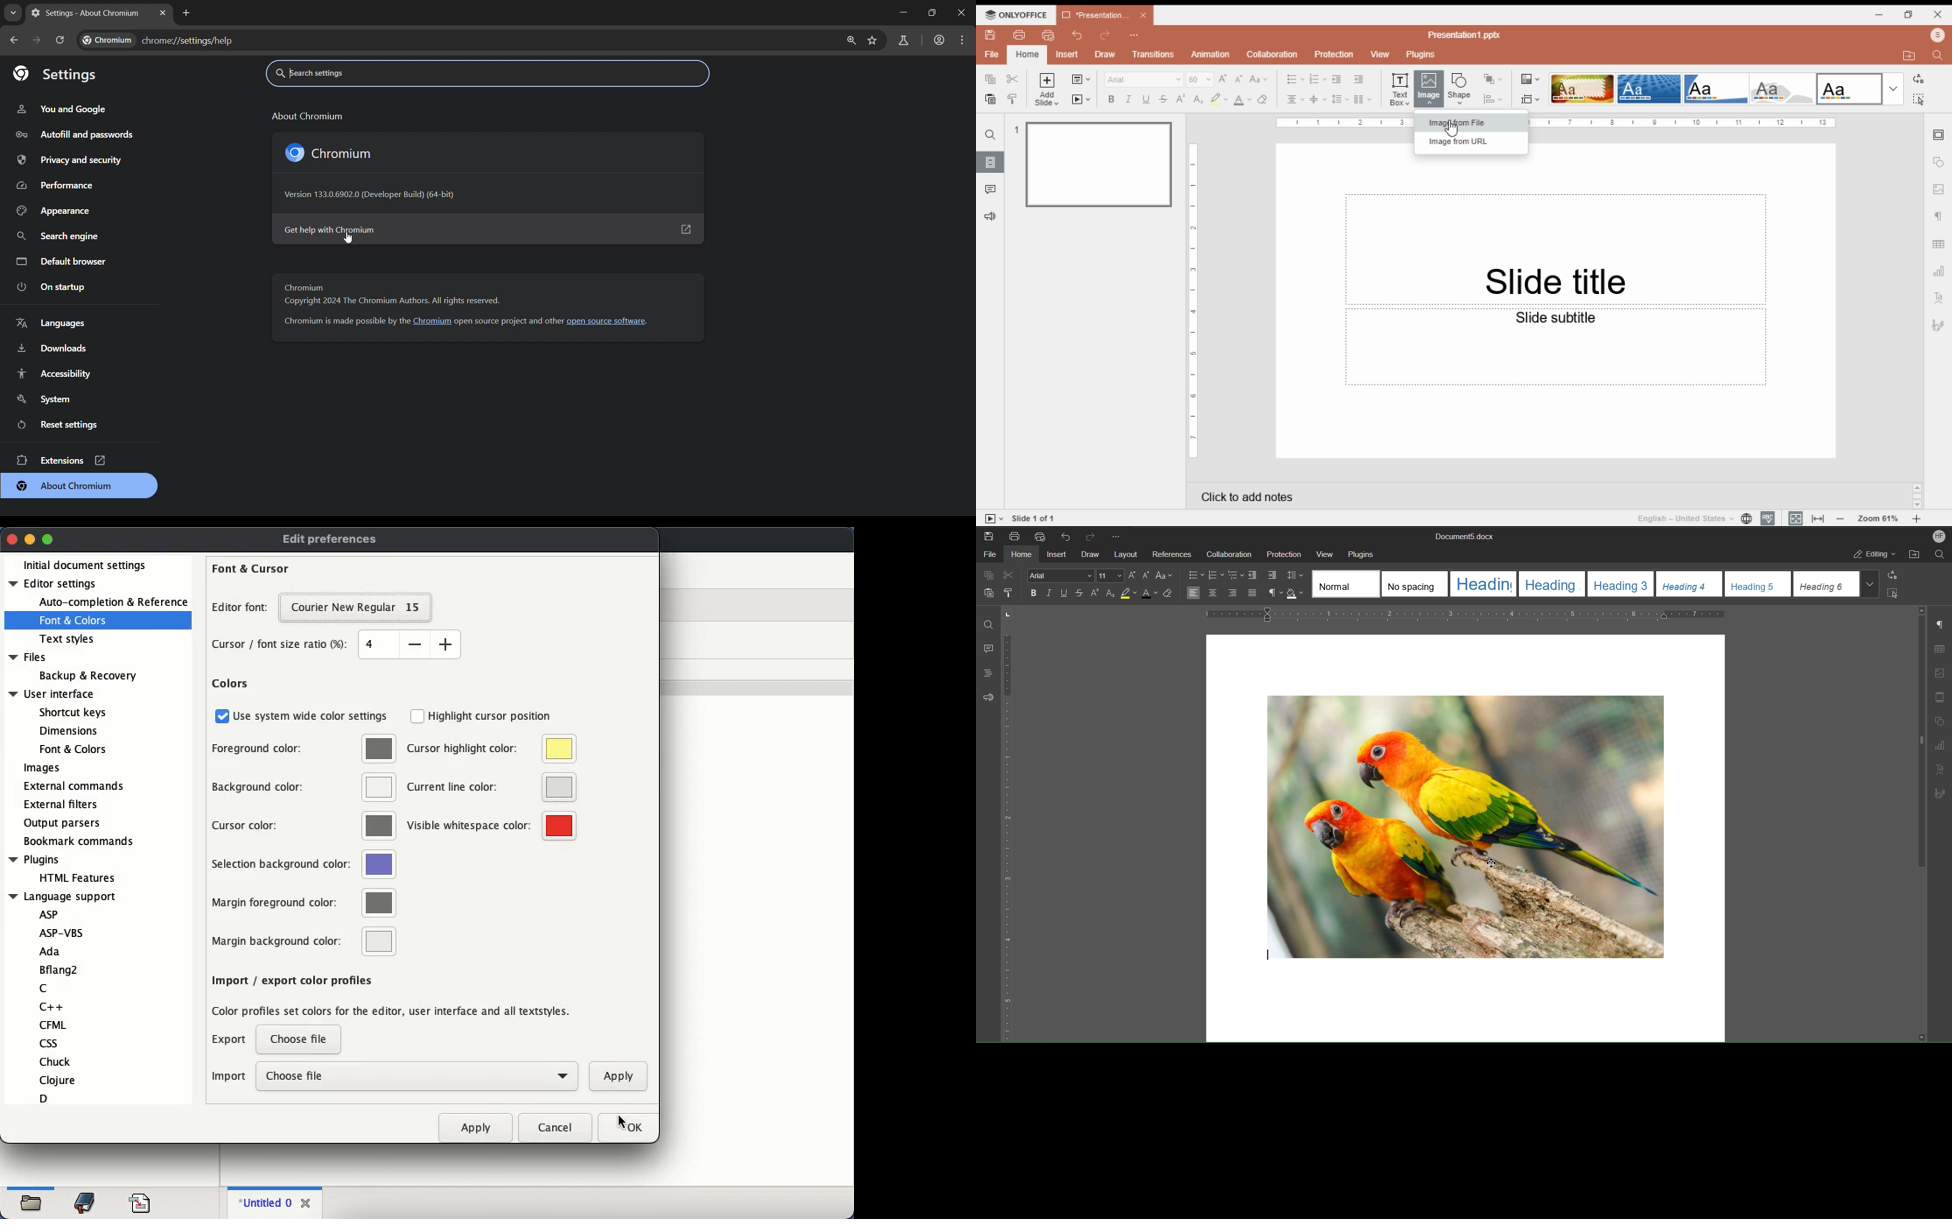 This screenshot has height=1232, width=1960. What do you see at coordinates (991, 35) in the screenshot?
I see `save` at bounding box center [991, 35].